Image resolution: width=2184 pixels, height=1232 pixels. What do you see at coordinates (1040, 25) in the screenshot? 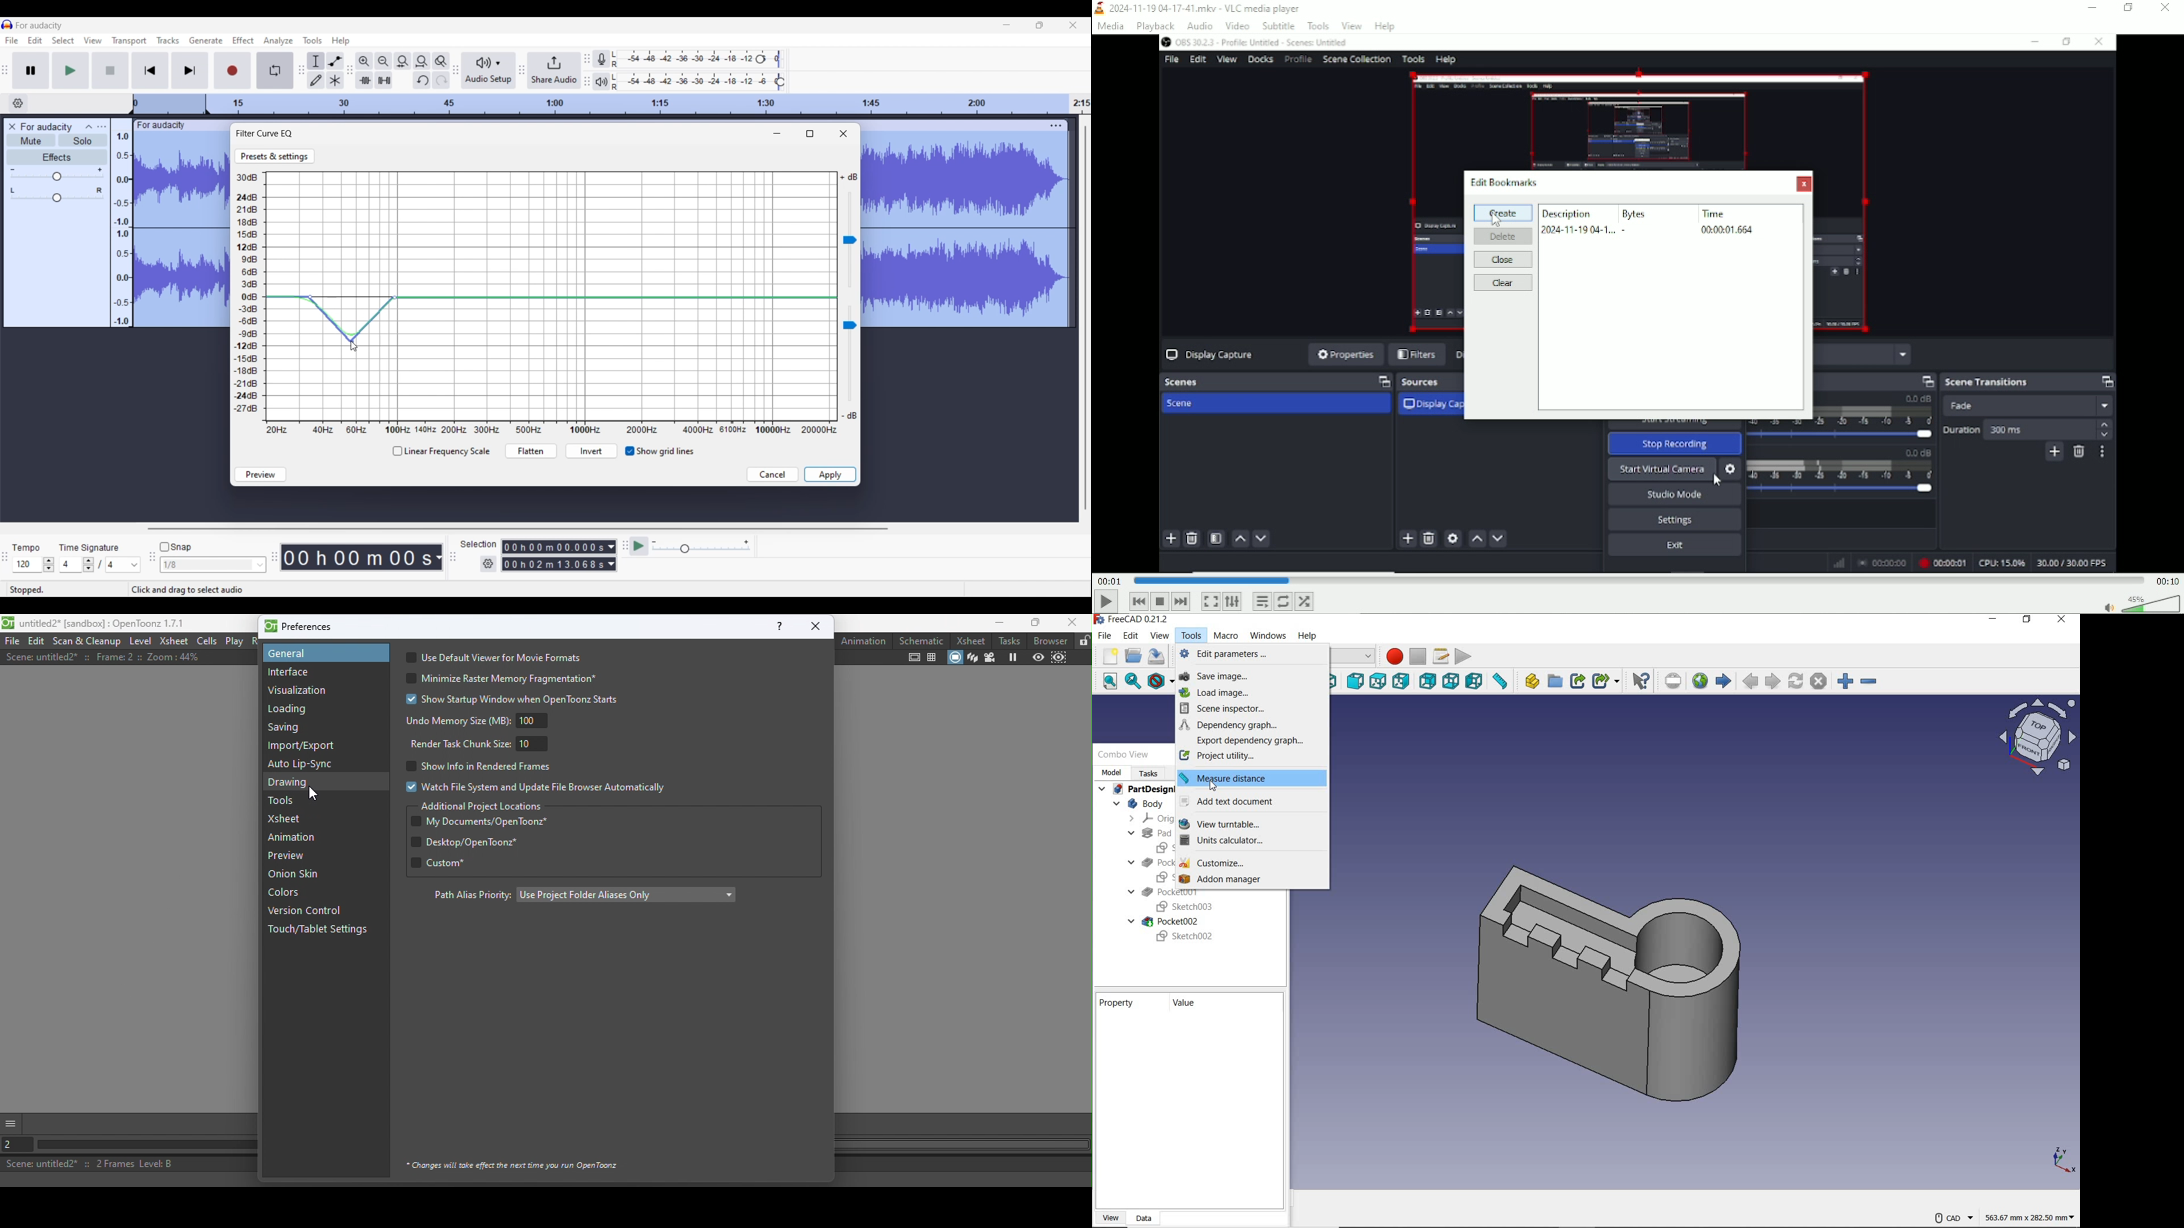
I see `Show interface in a smaller tab` at bounding box center [1040, 25].